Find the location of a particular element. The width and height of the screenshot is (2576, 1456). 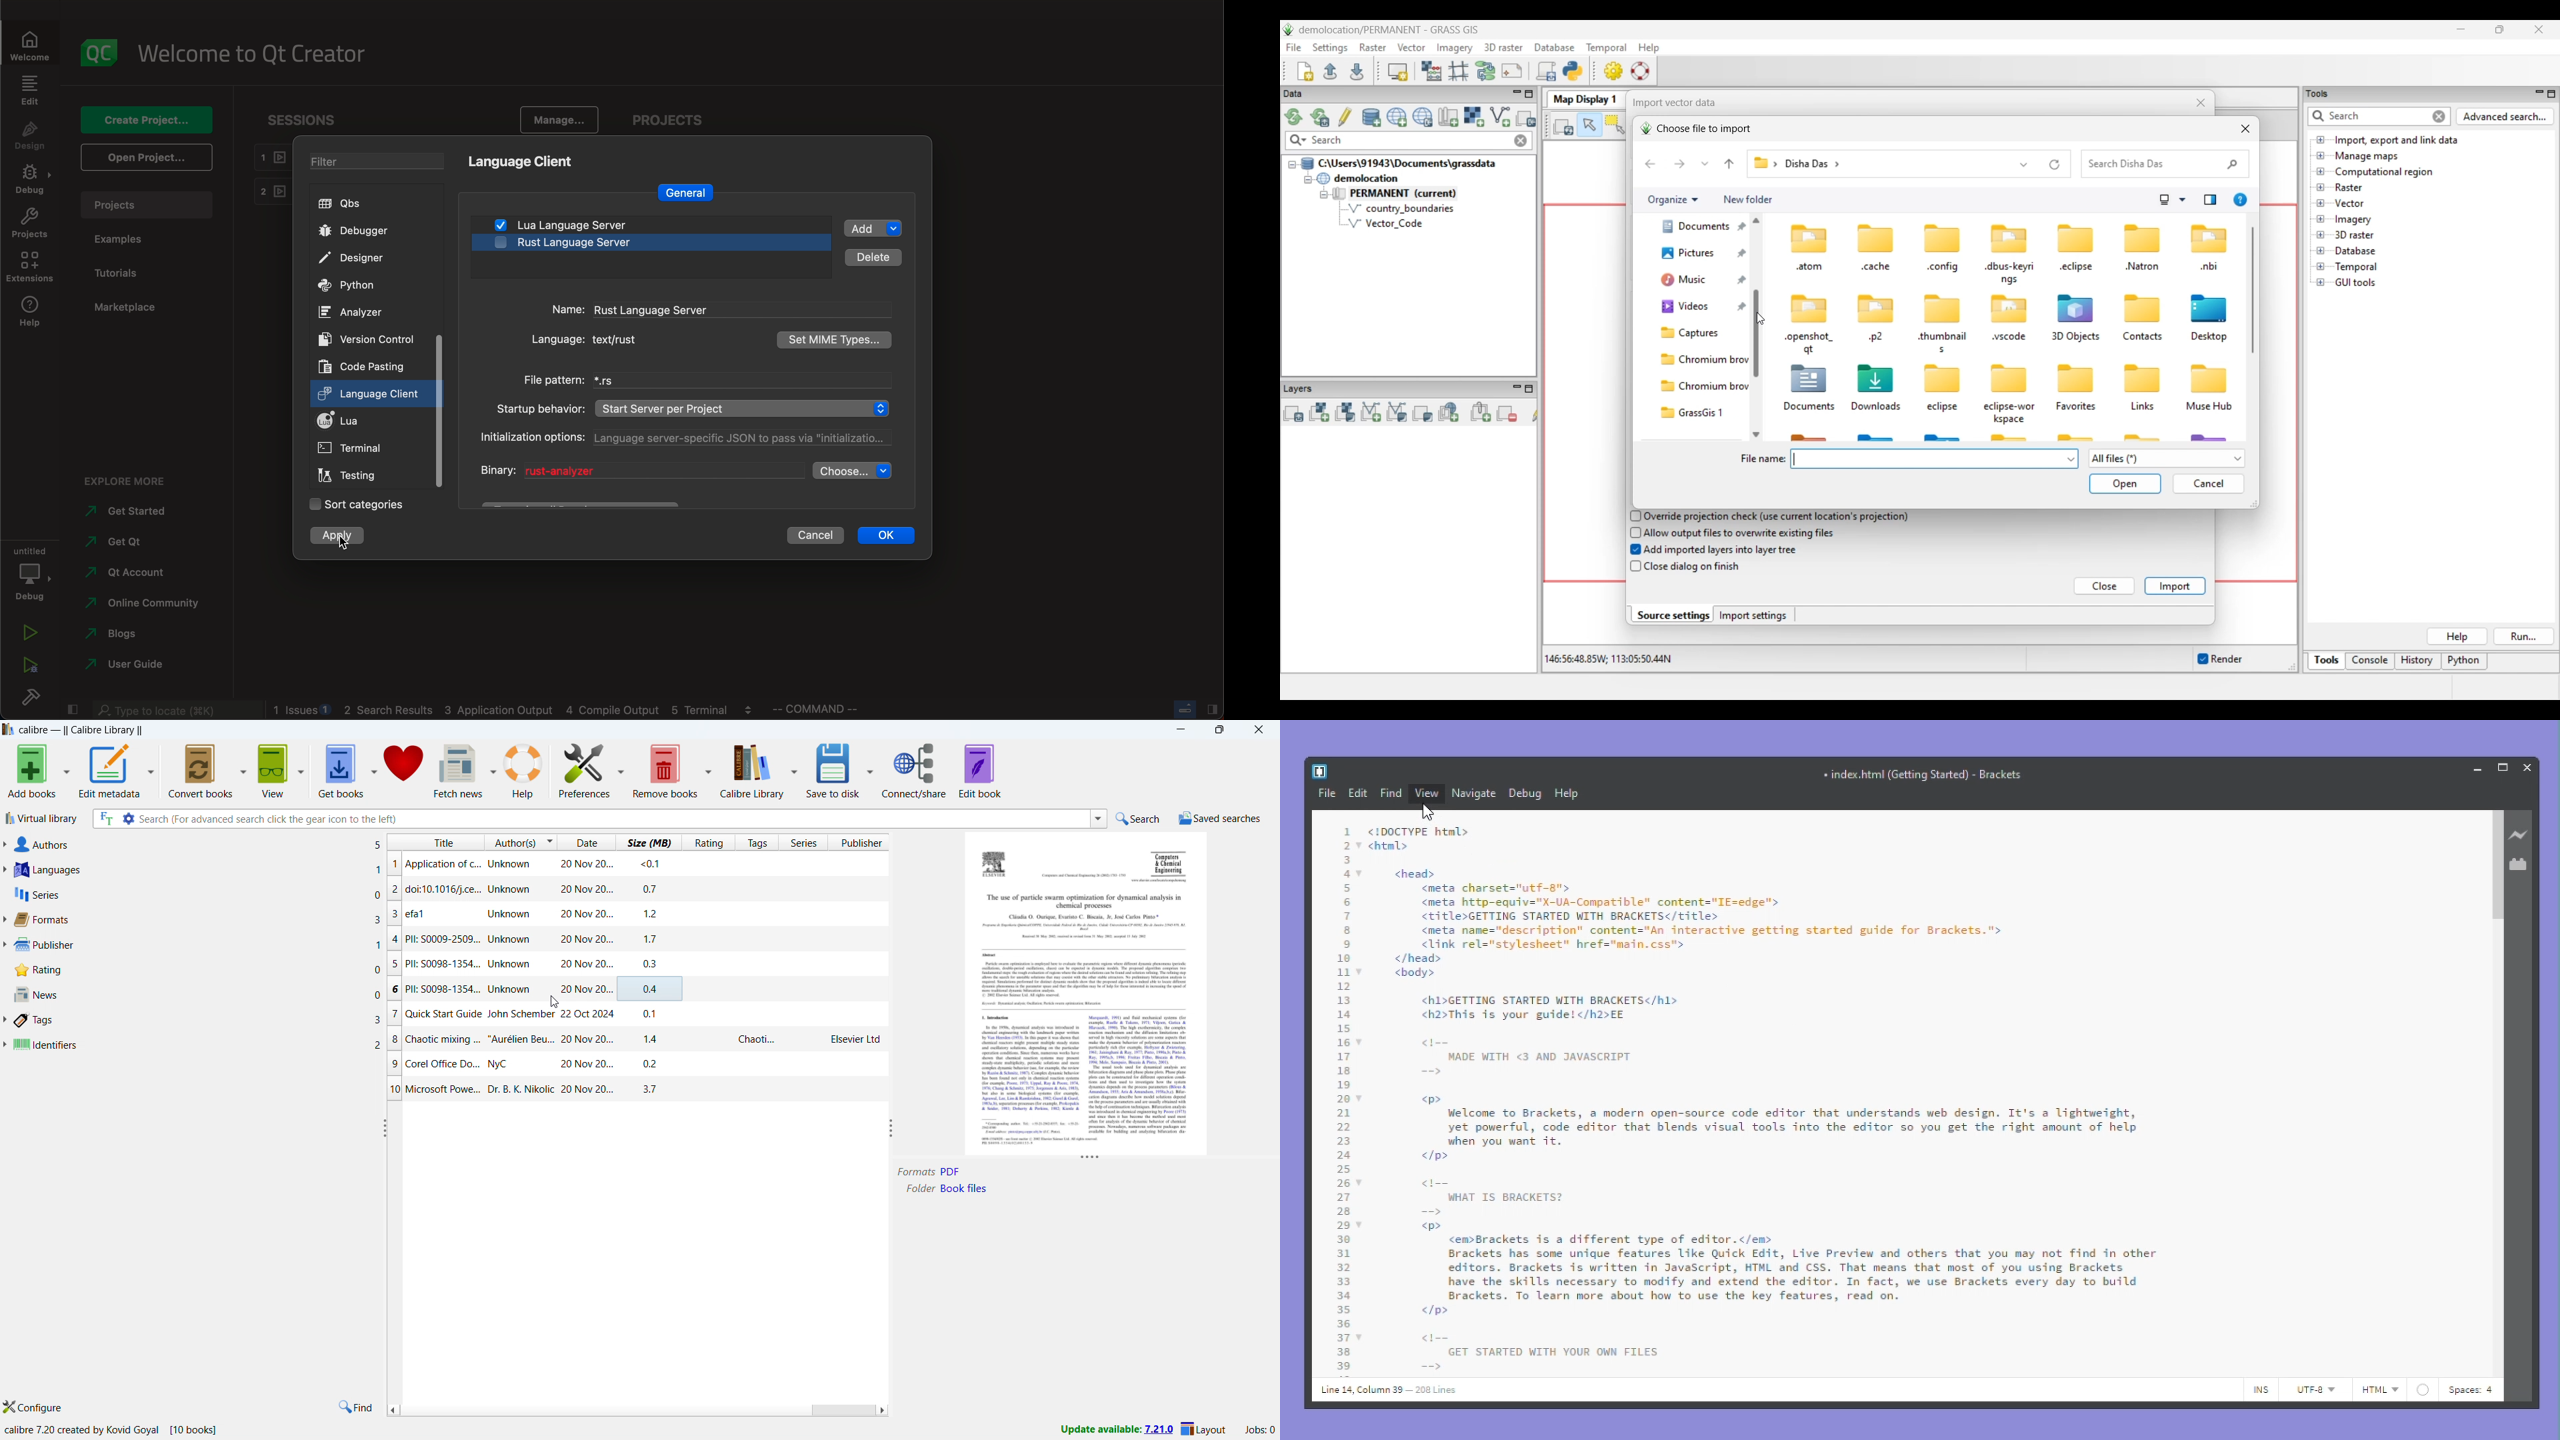

scroll left is located at coordinates (392, 1409).